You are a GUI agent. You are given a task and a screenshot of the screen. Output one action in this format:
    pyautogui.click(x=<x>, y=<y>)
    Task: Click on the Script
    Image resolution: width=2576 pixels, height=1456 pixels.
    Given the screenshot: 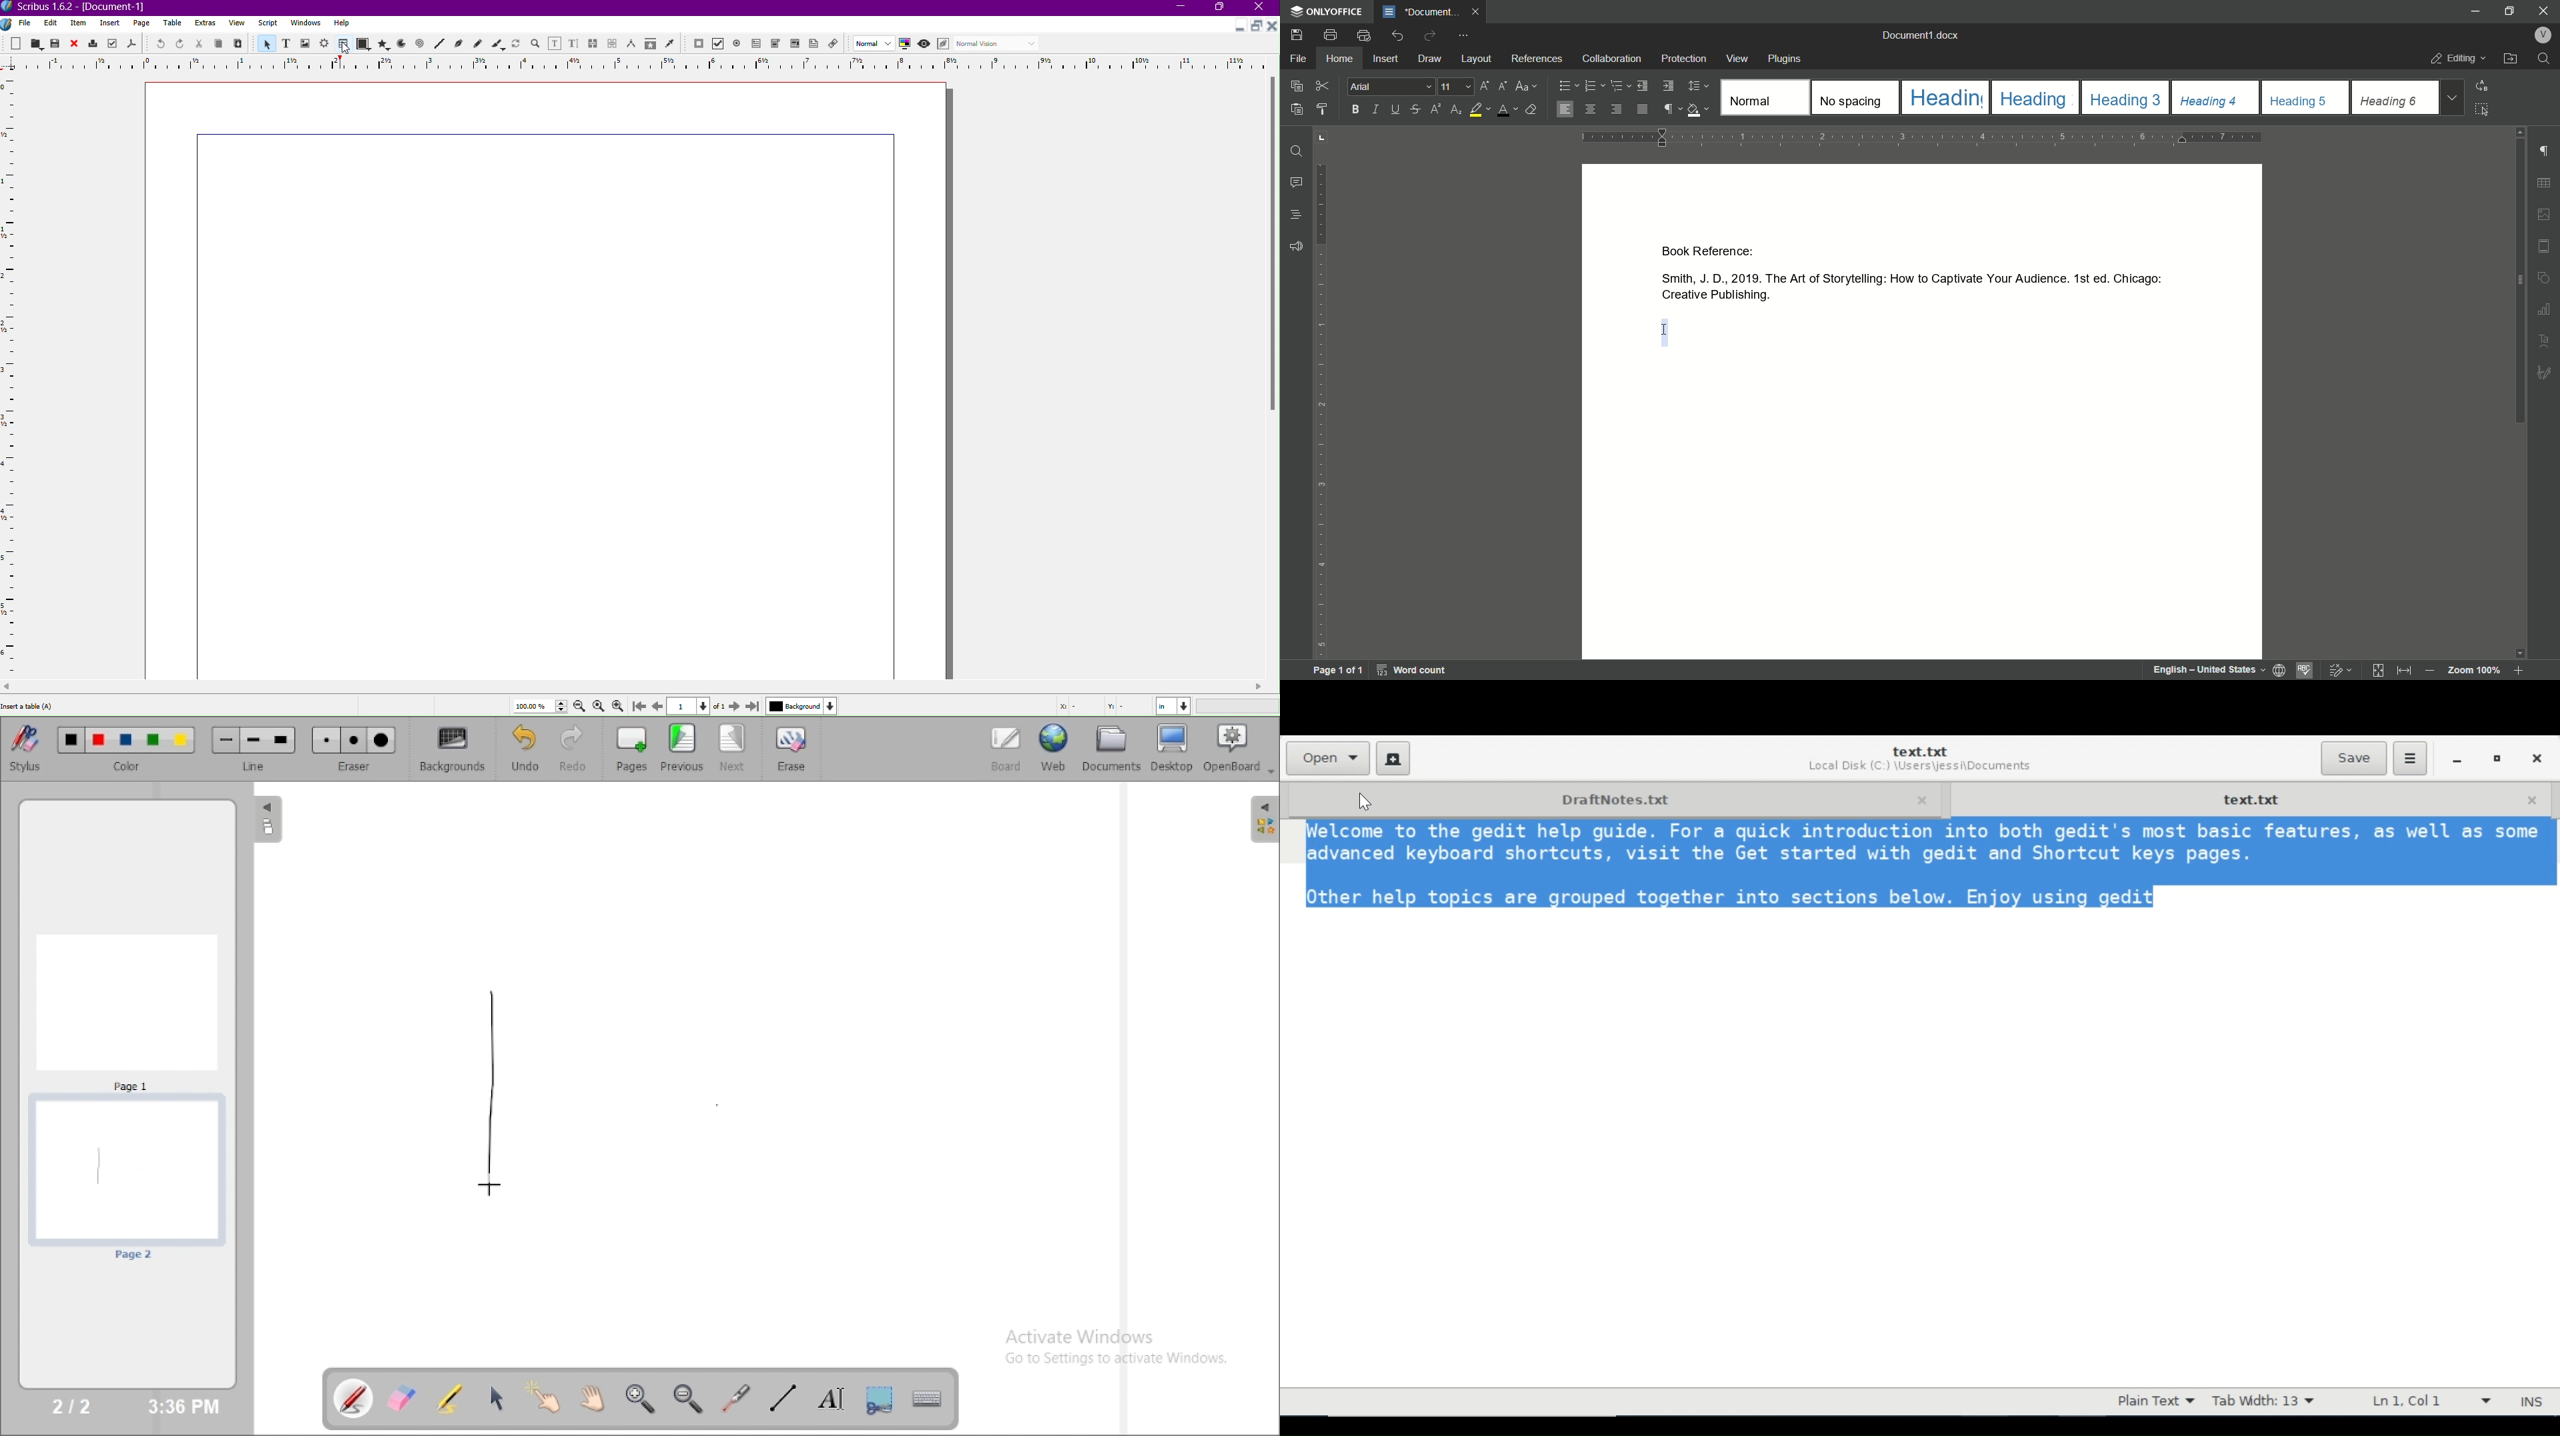 What is the action you would take?
    pyautogui.click(x=268, y=23)
    